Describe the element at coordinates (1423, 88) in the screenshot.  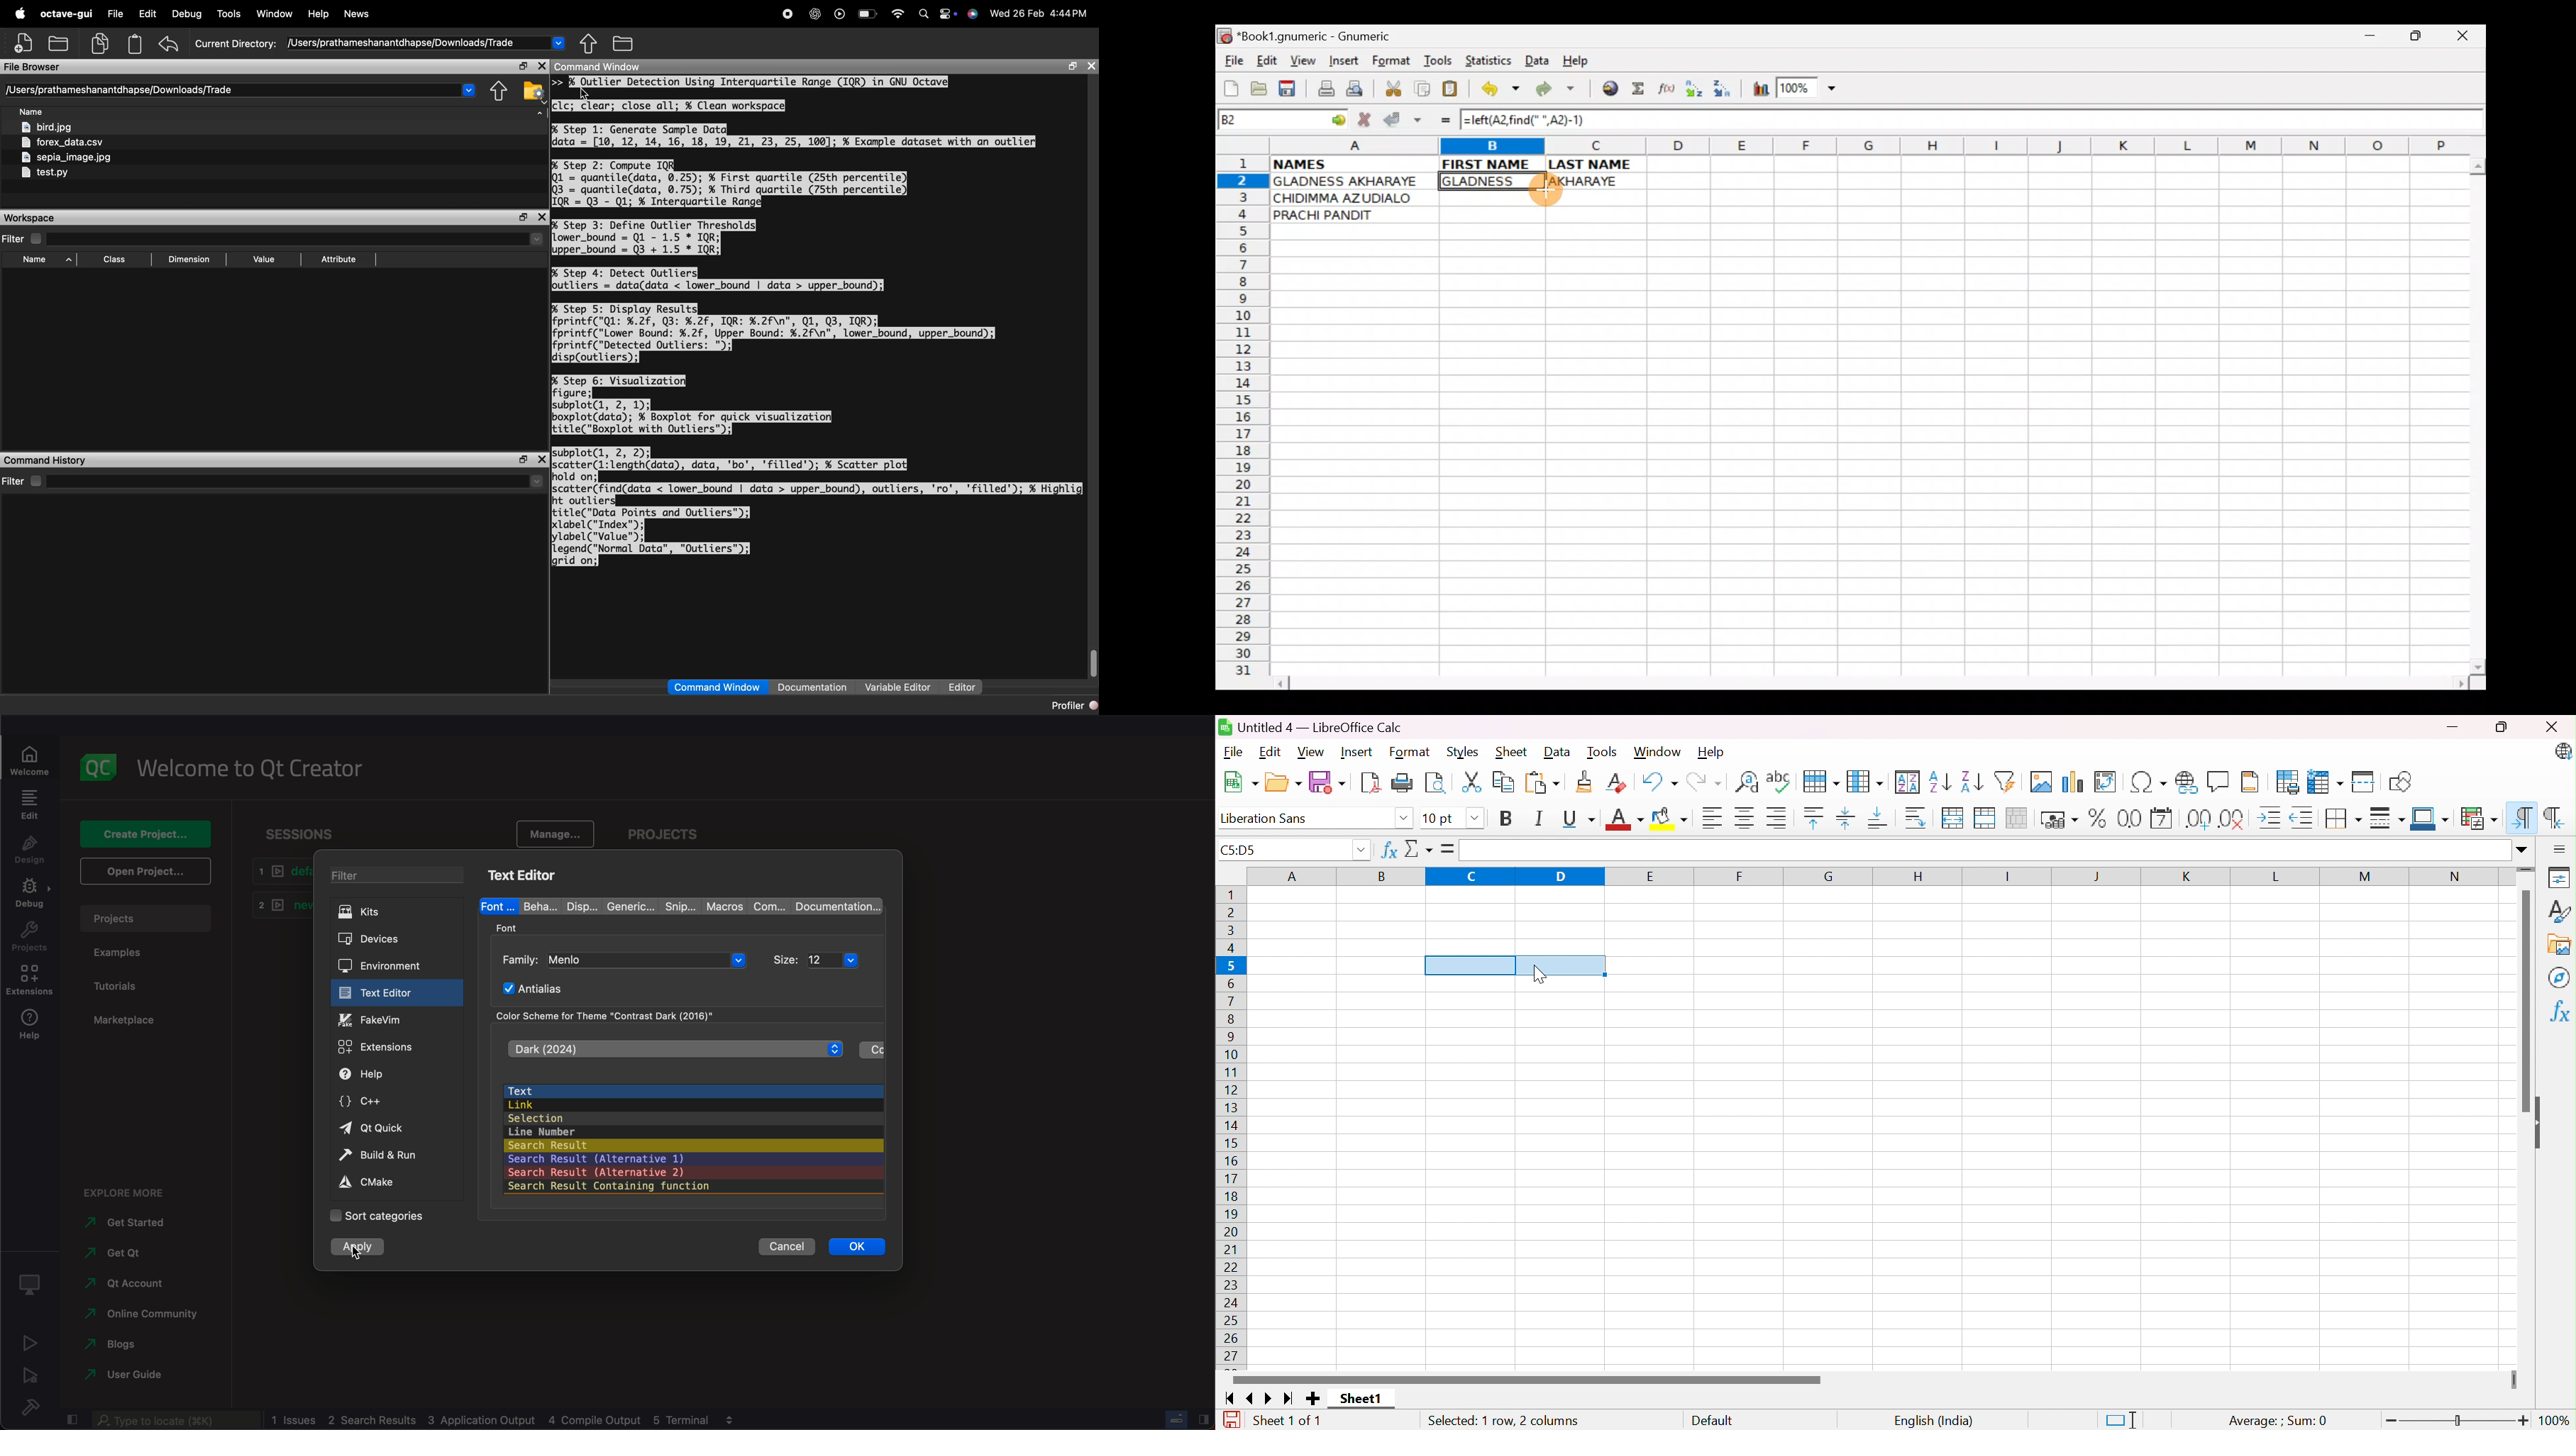
I see `Copy selection` at that location.